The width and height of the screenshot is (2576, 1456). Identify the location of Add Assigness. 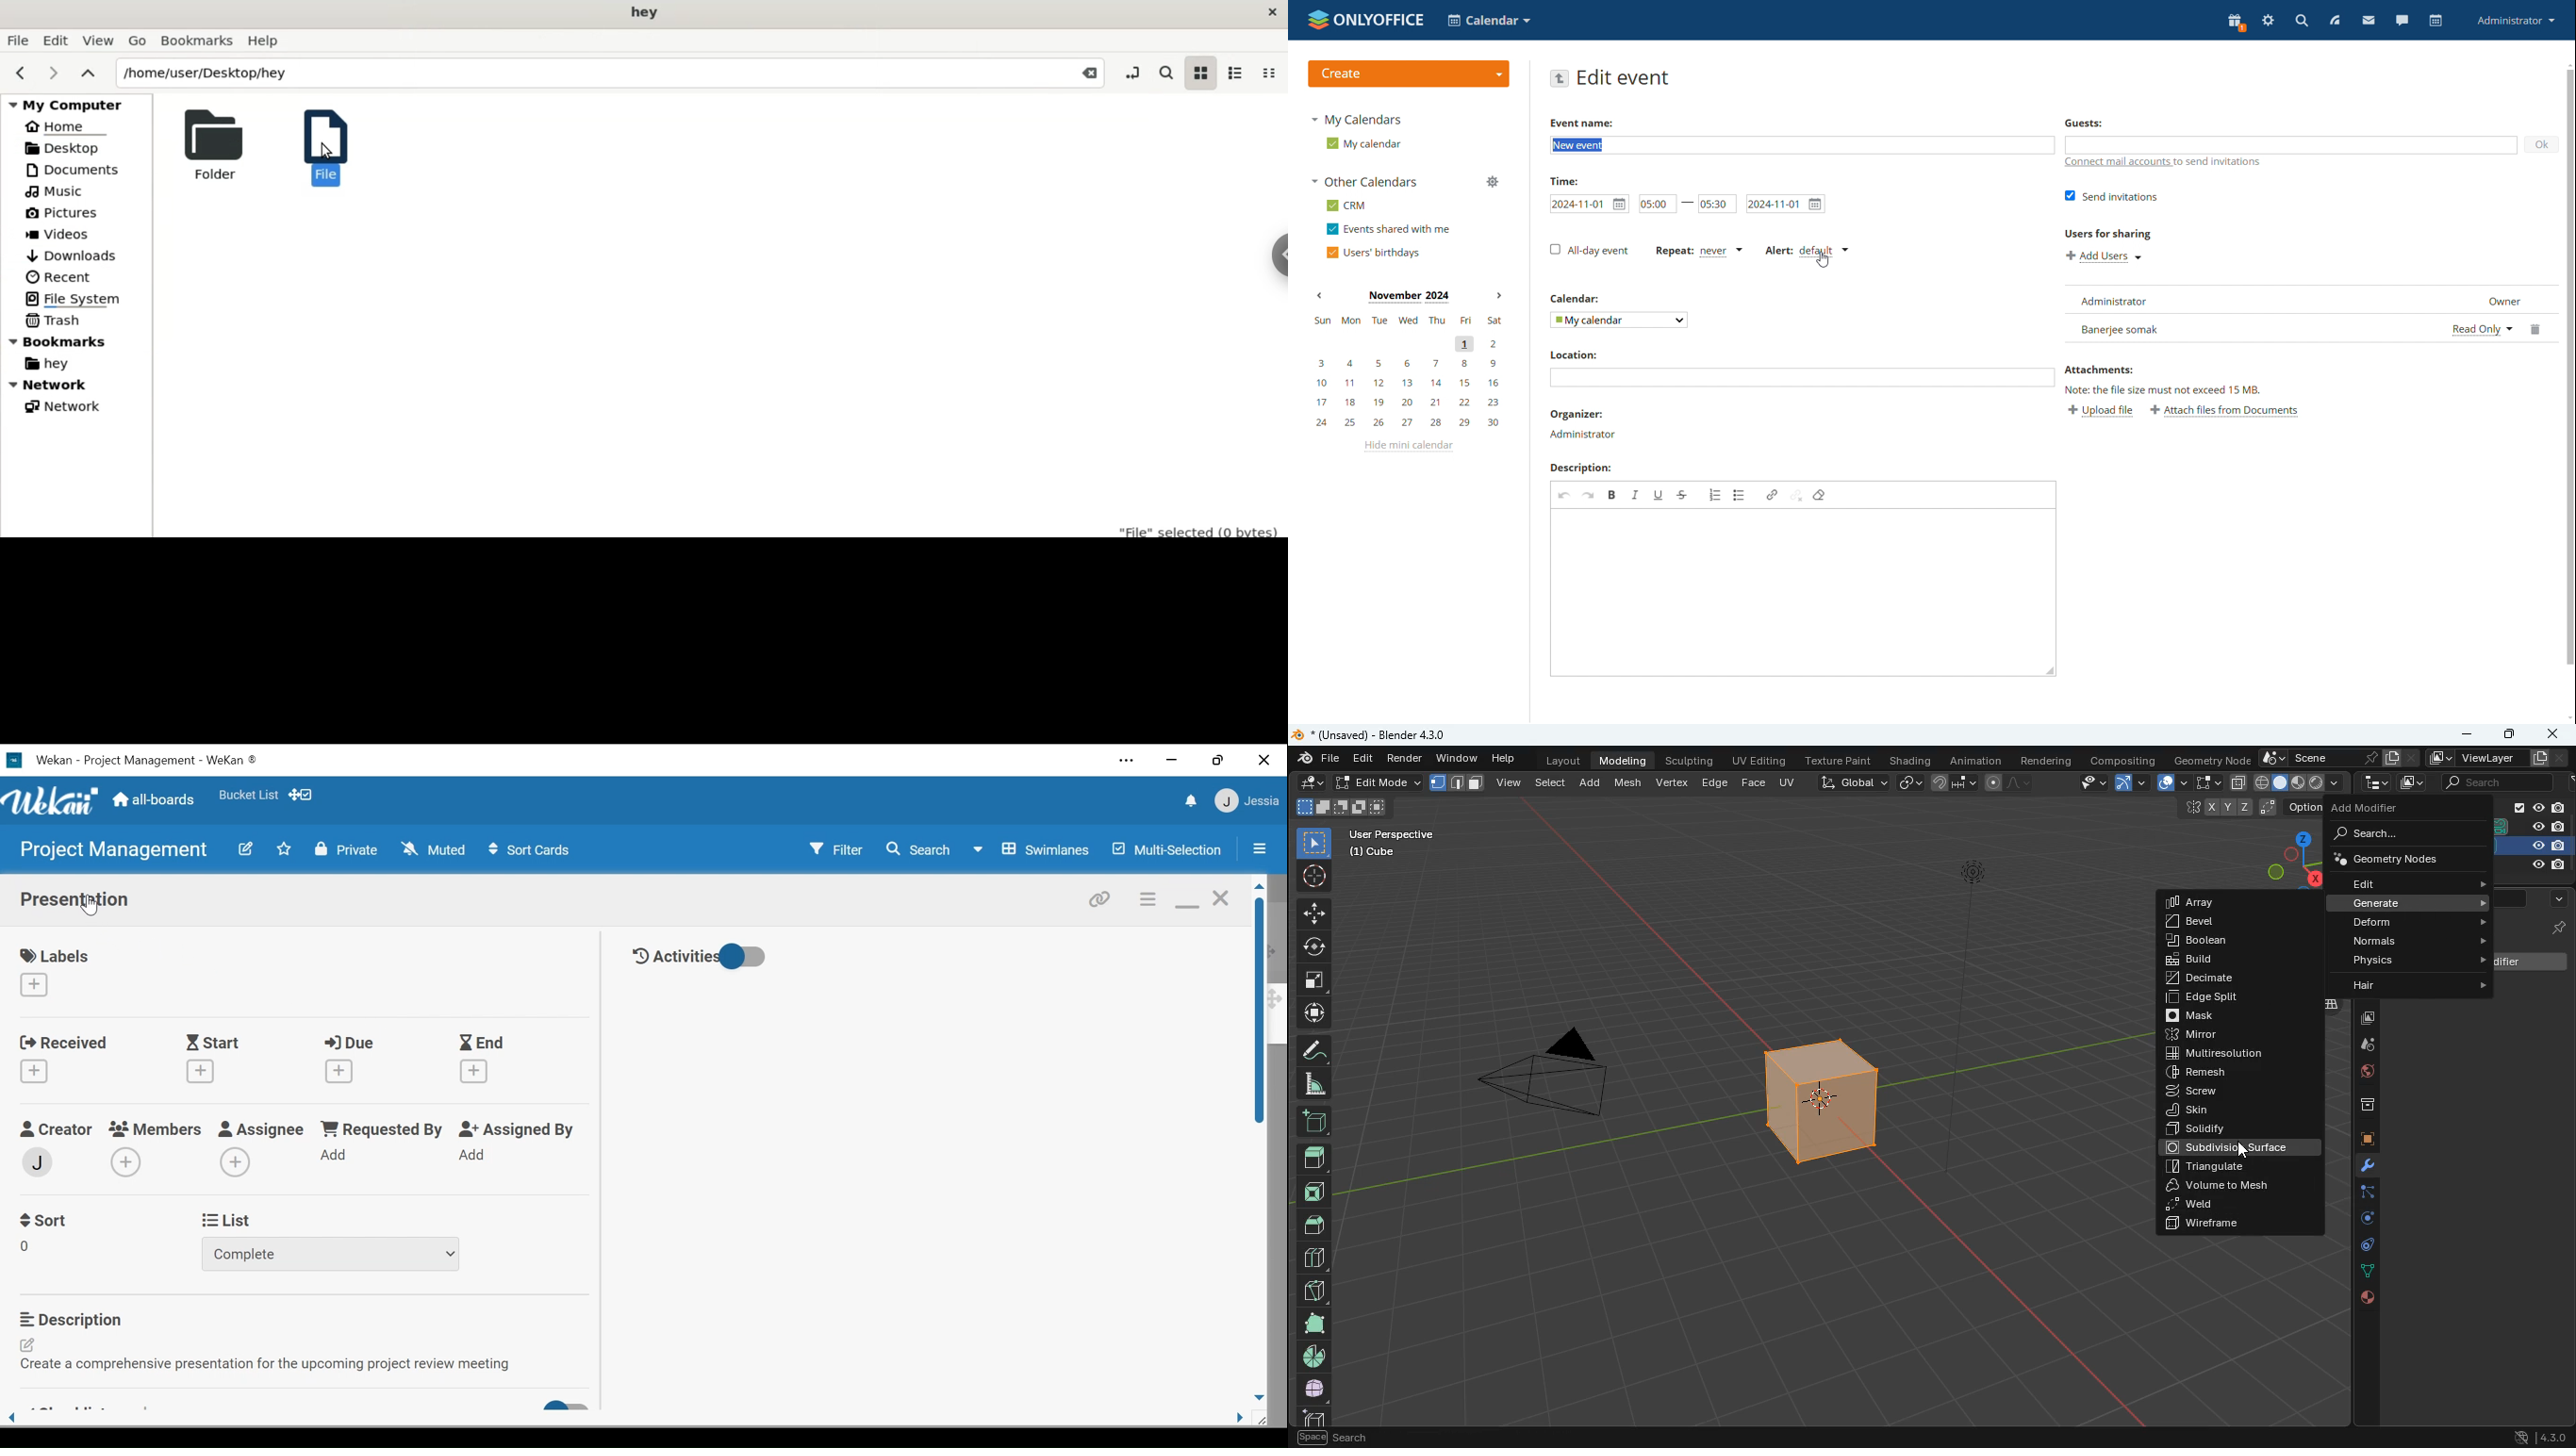
(235, 1162).